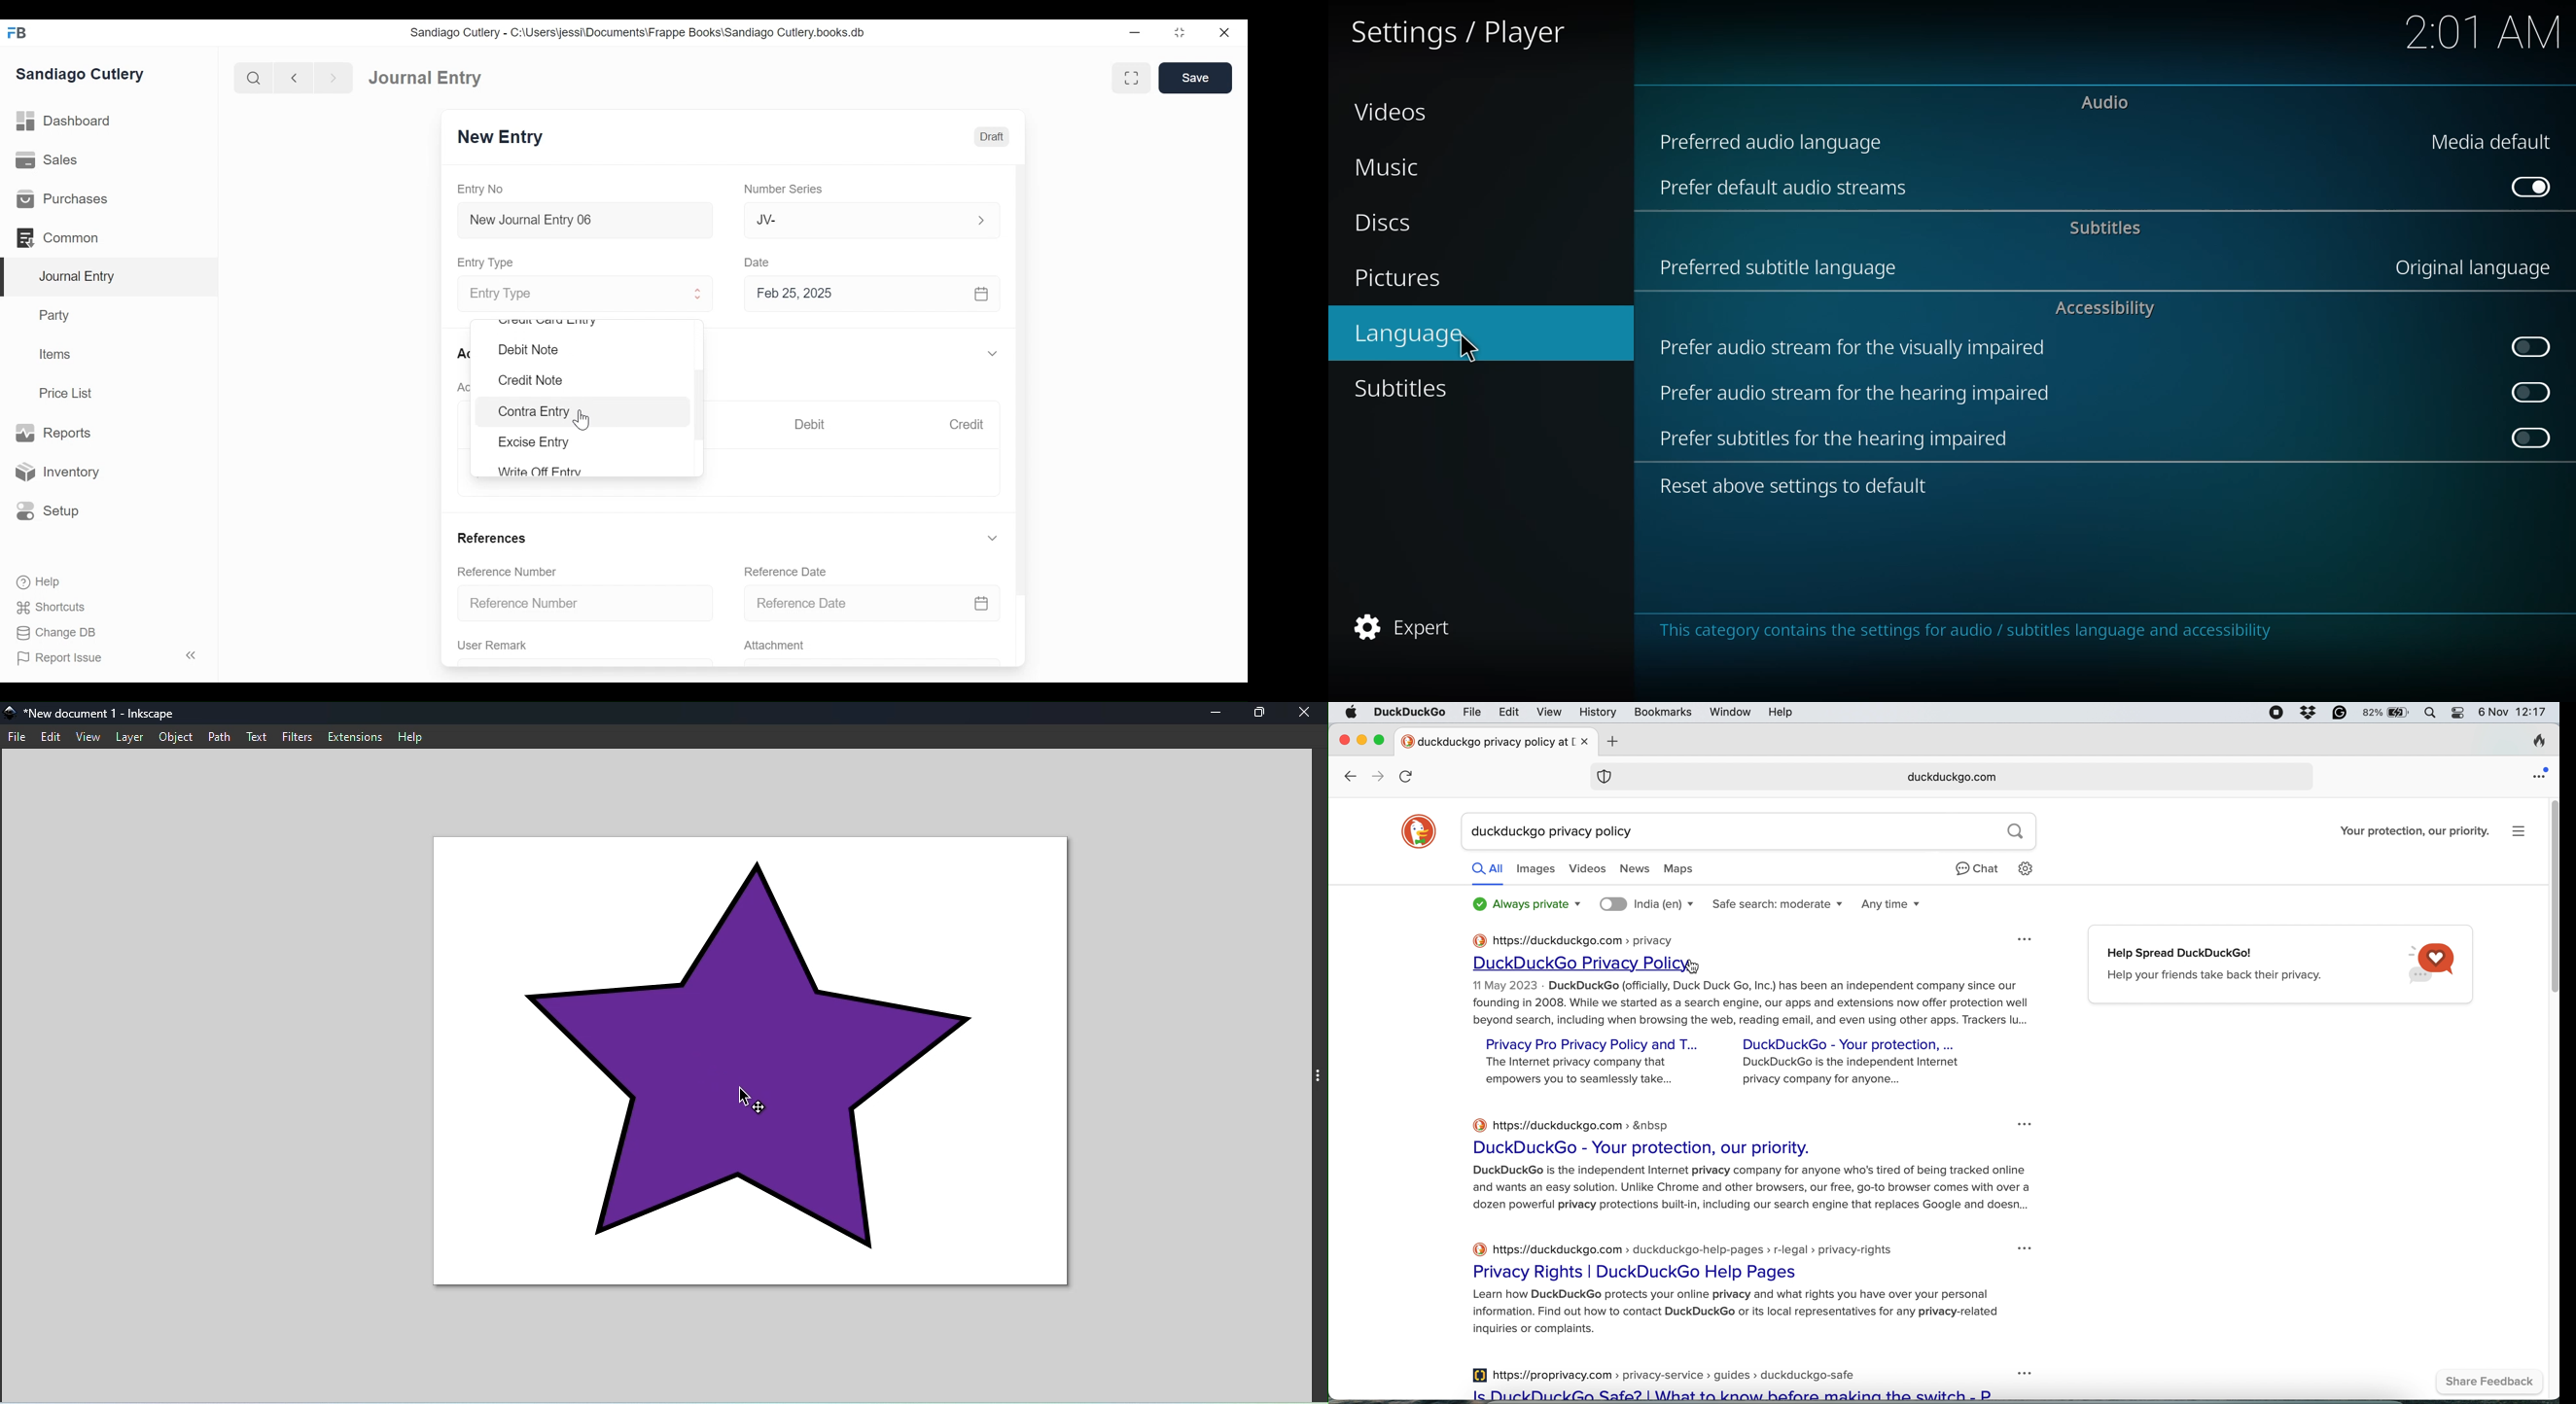 The width and height of the screenshot is (2576, 1428). Describe the element at coordinates (1399, 280) in the screenshot. I see `pictures` at that location.